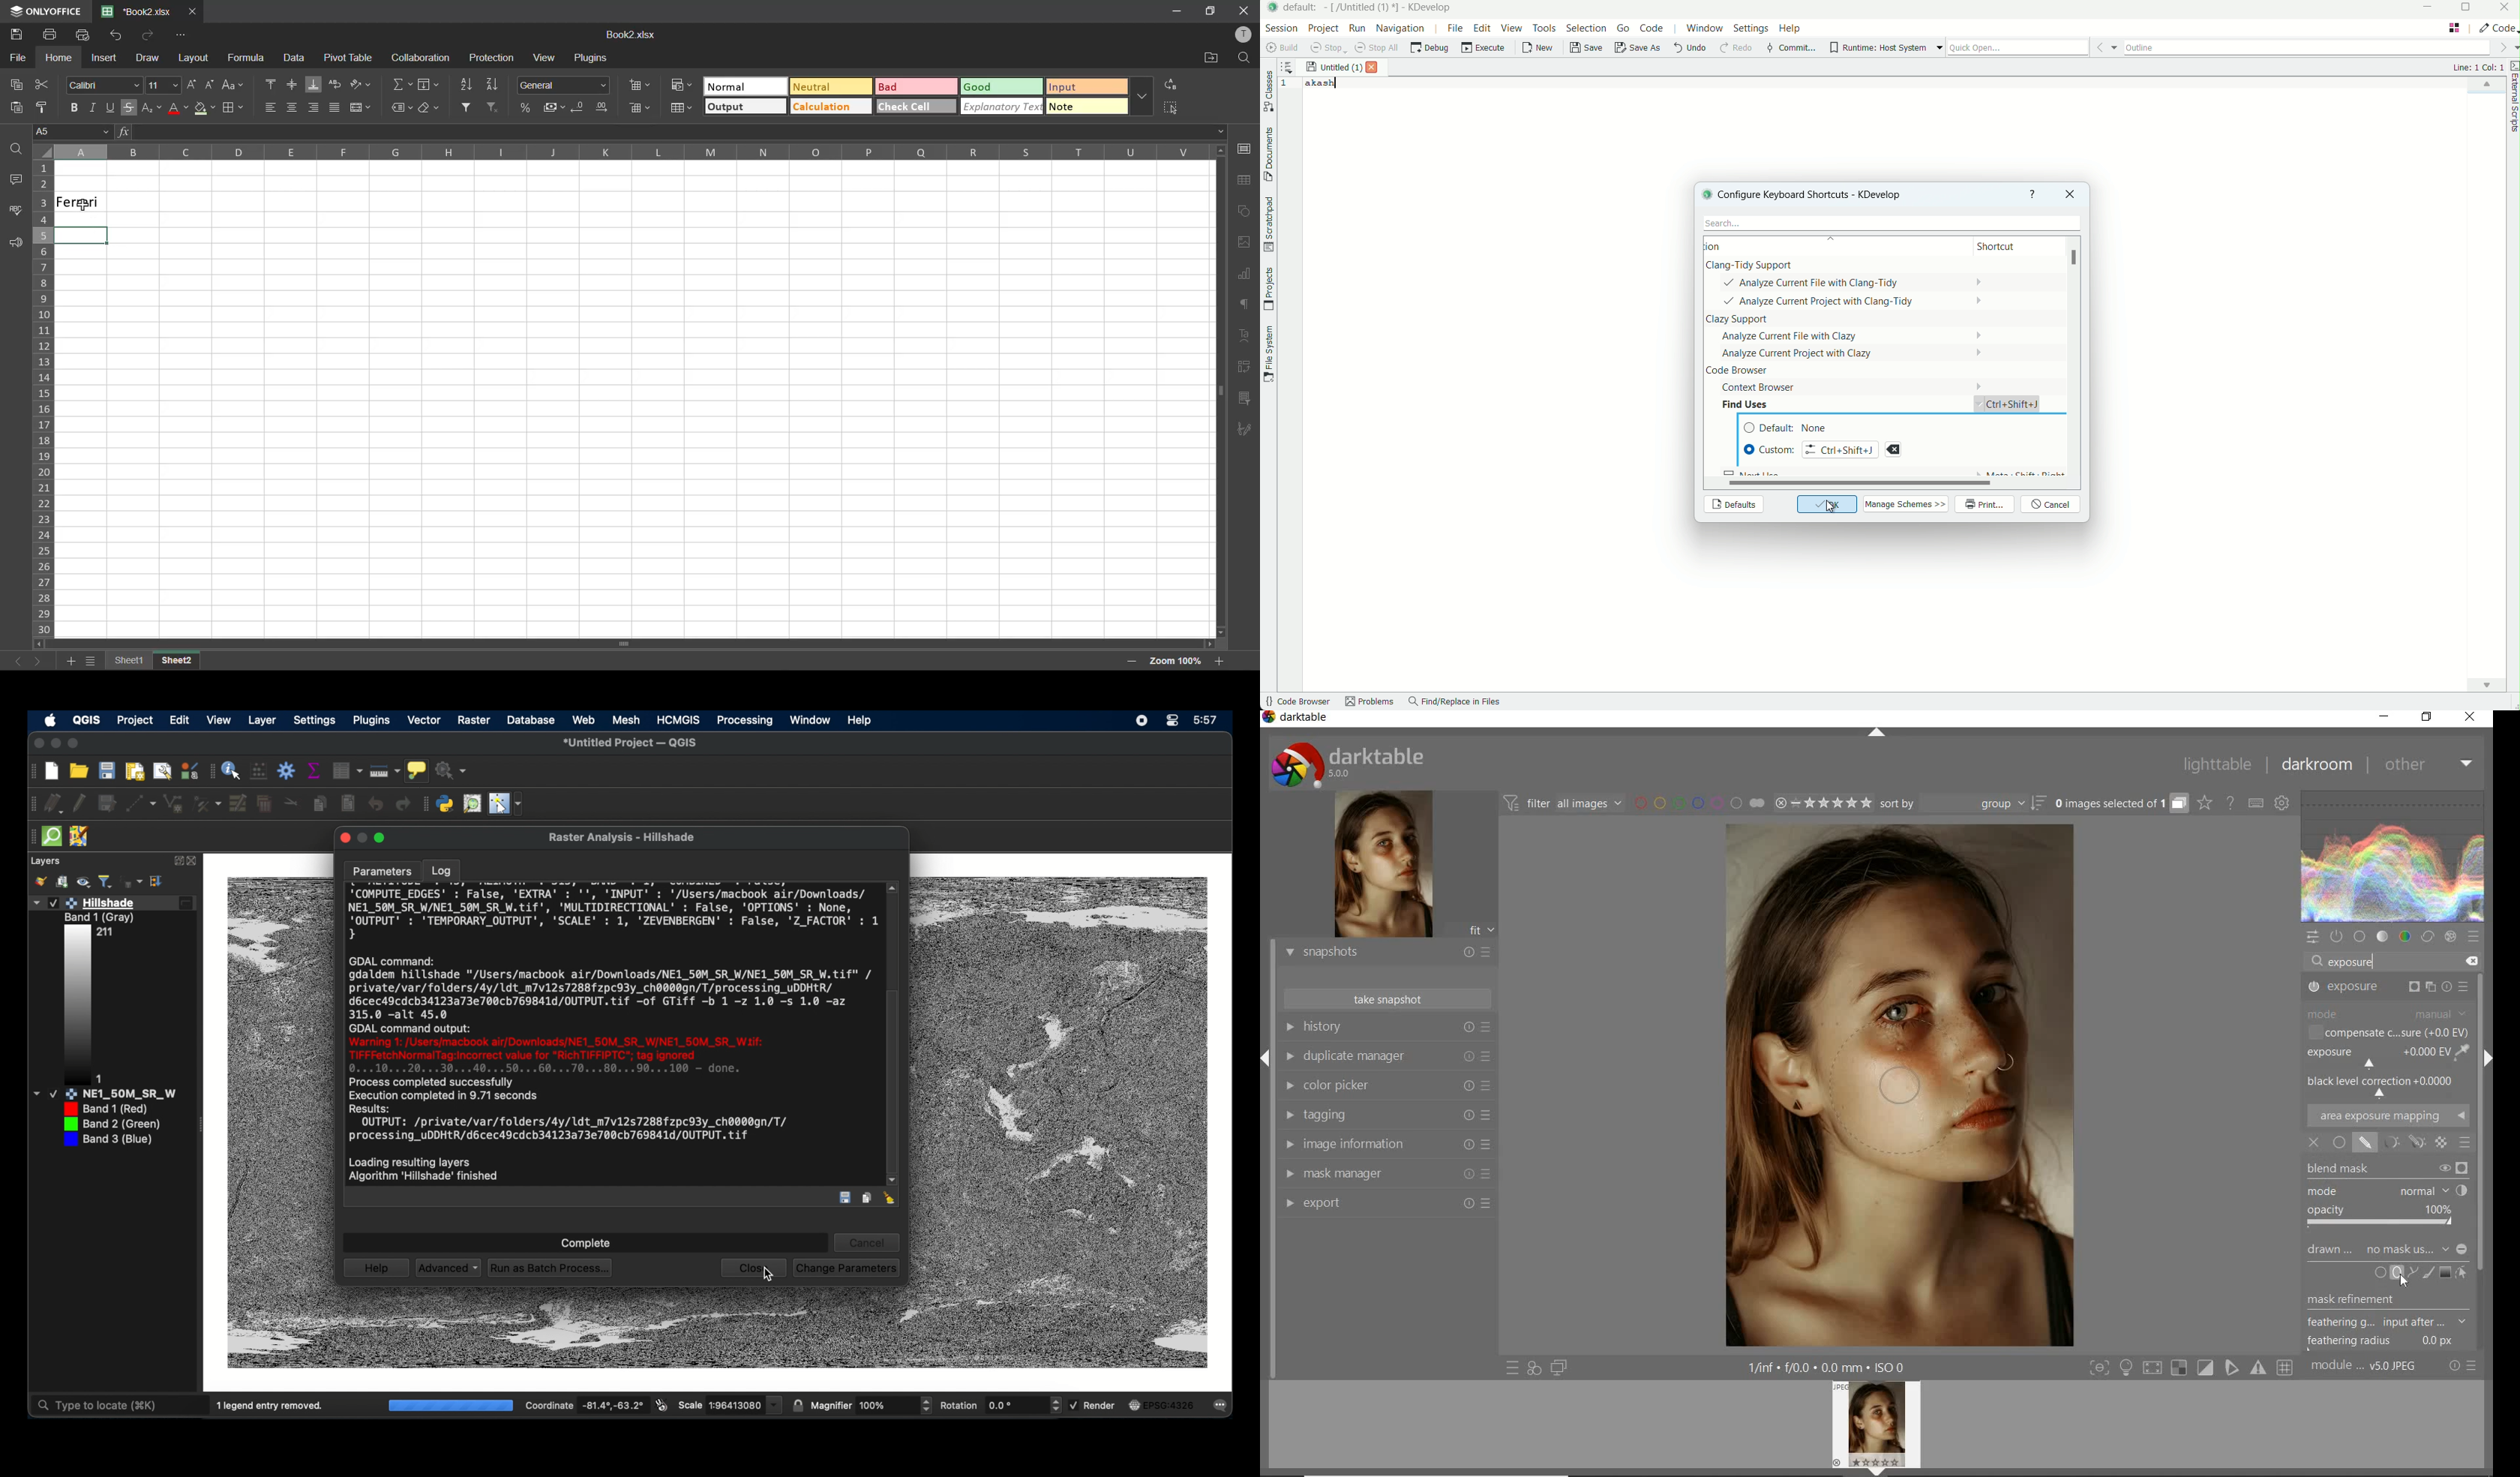 This screenshot has width=2520, height=1484. Describe the element at coordinates (191, 10) in the screenshot. I see `close tab` at that location.